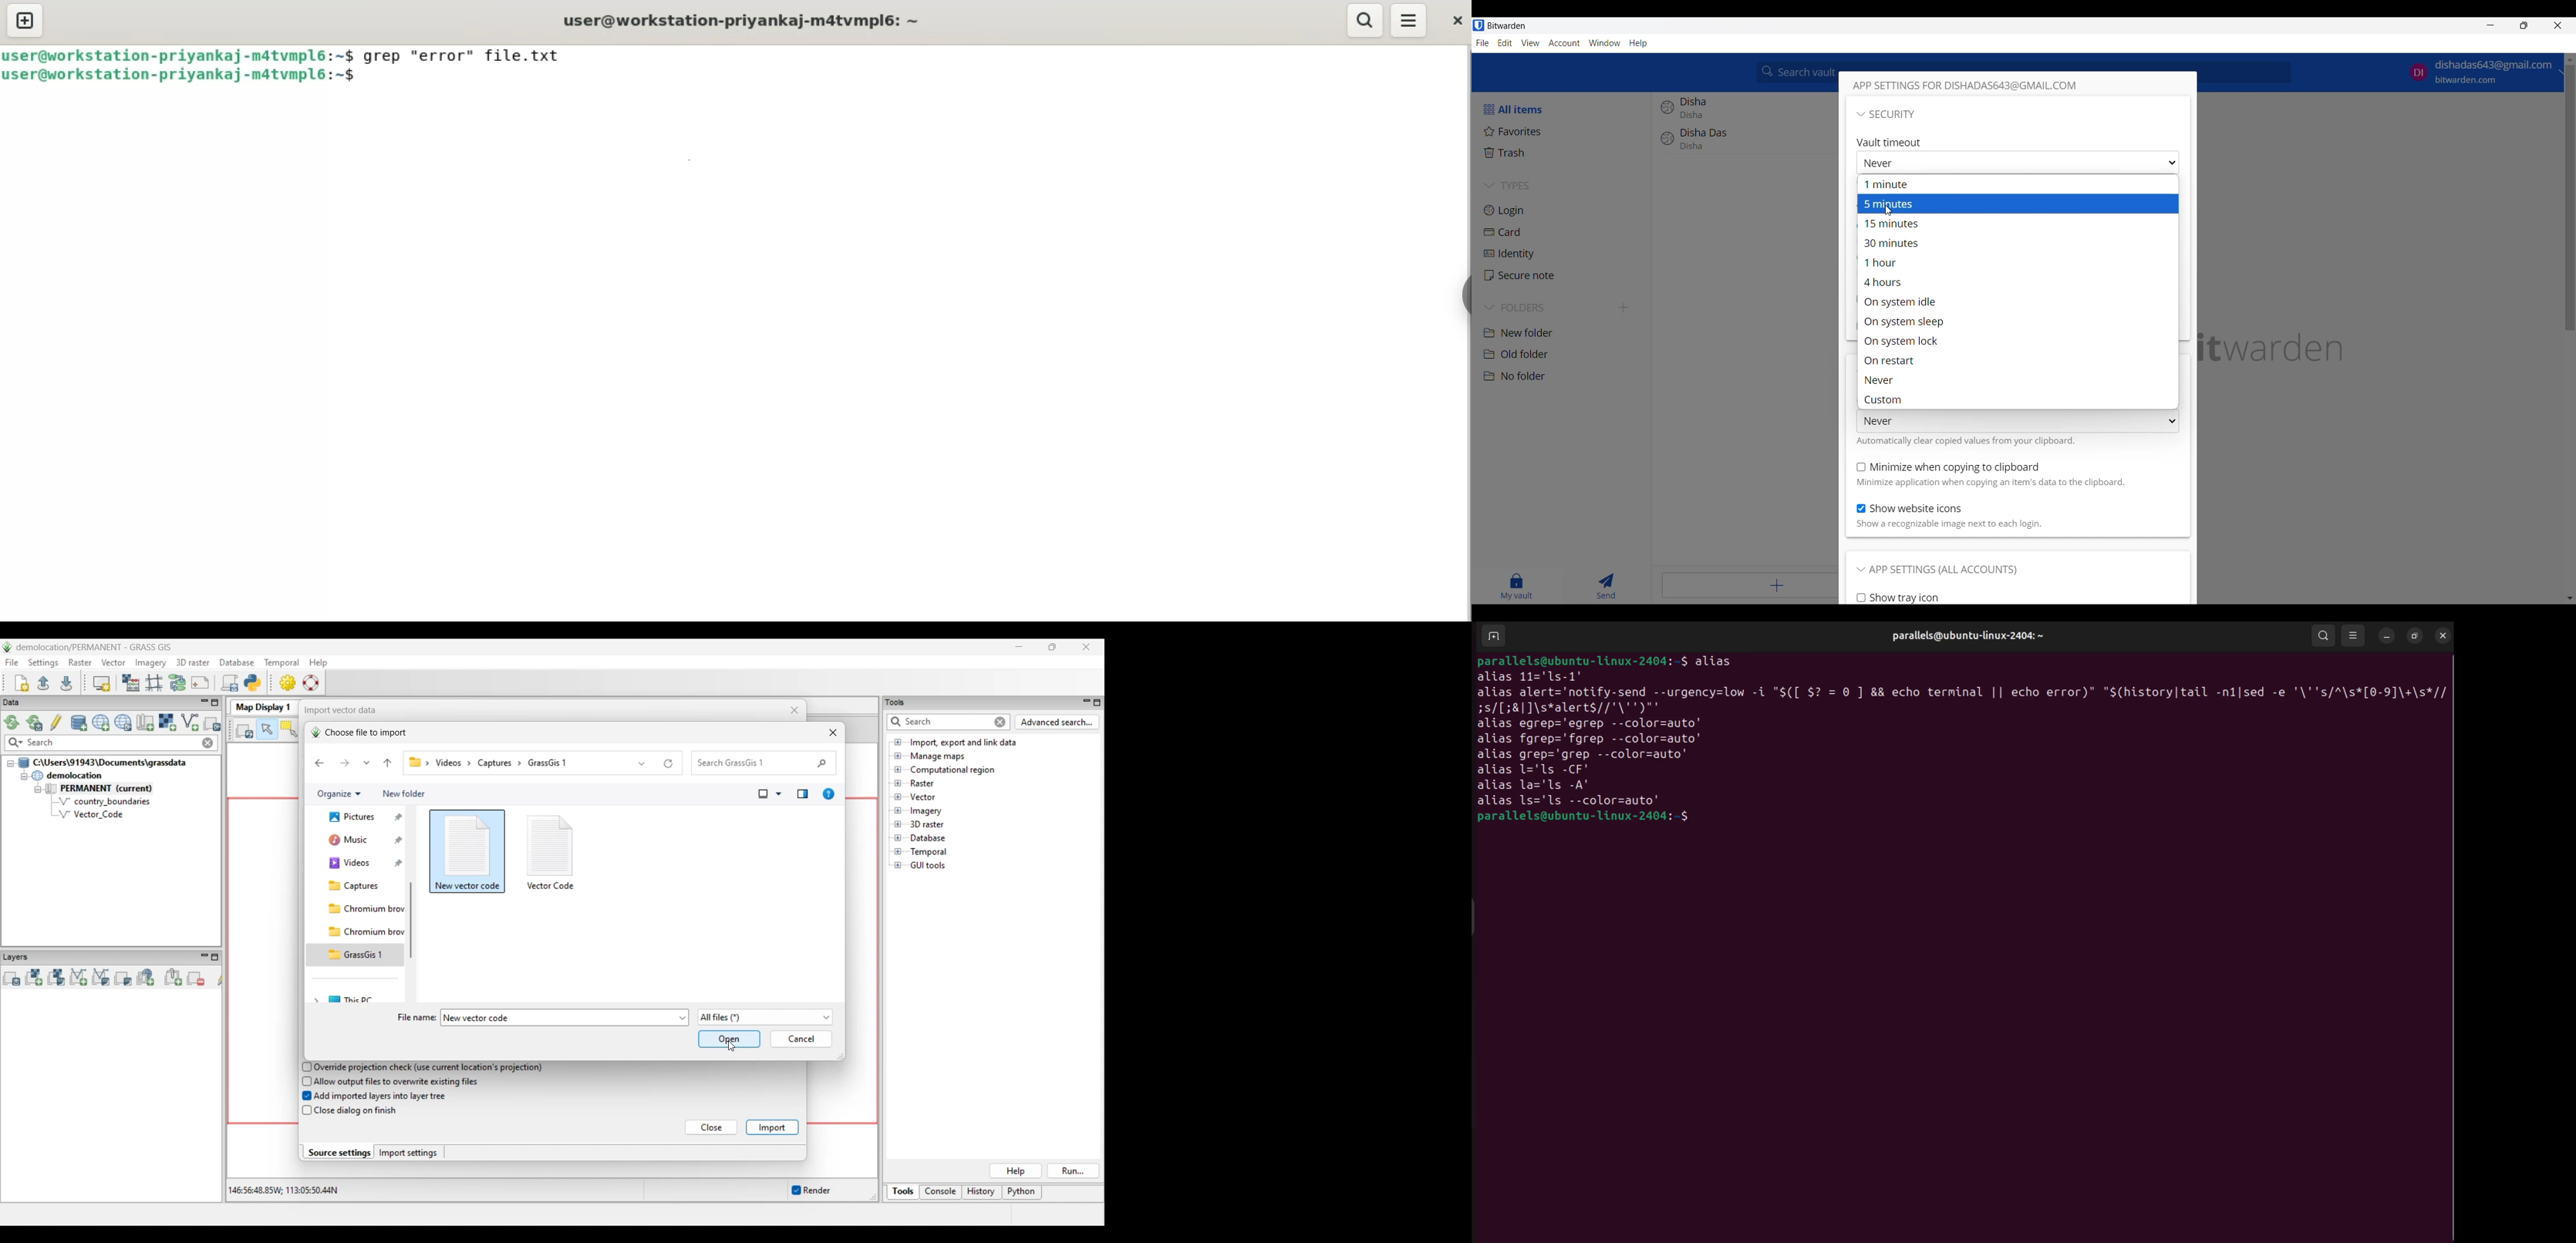 The width and height of the screenshot is (2576, 1260). I want to click on Disha login entry, so click(1745, 110).